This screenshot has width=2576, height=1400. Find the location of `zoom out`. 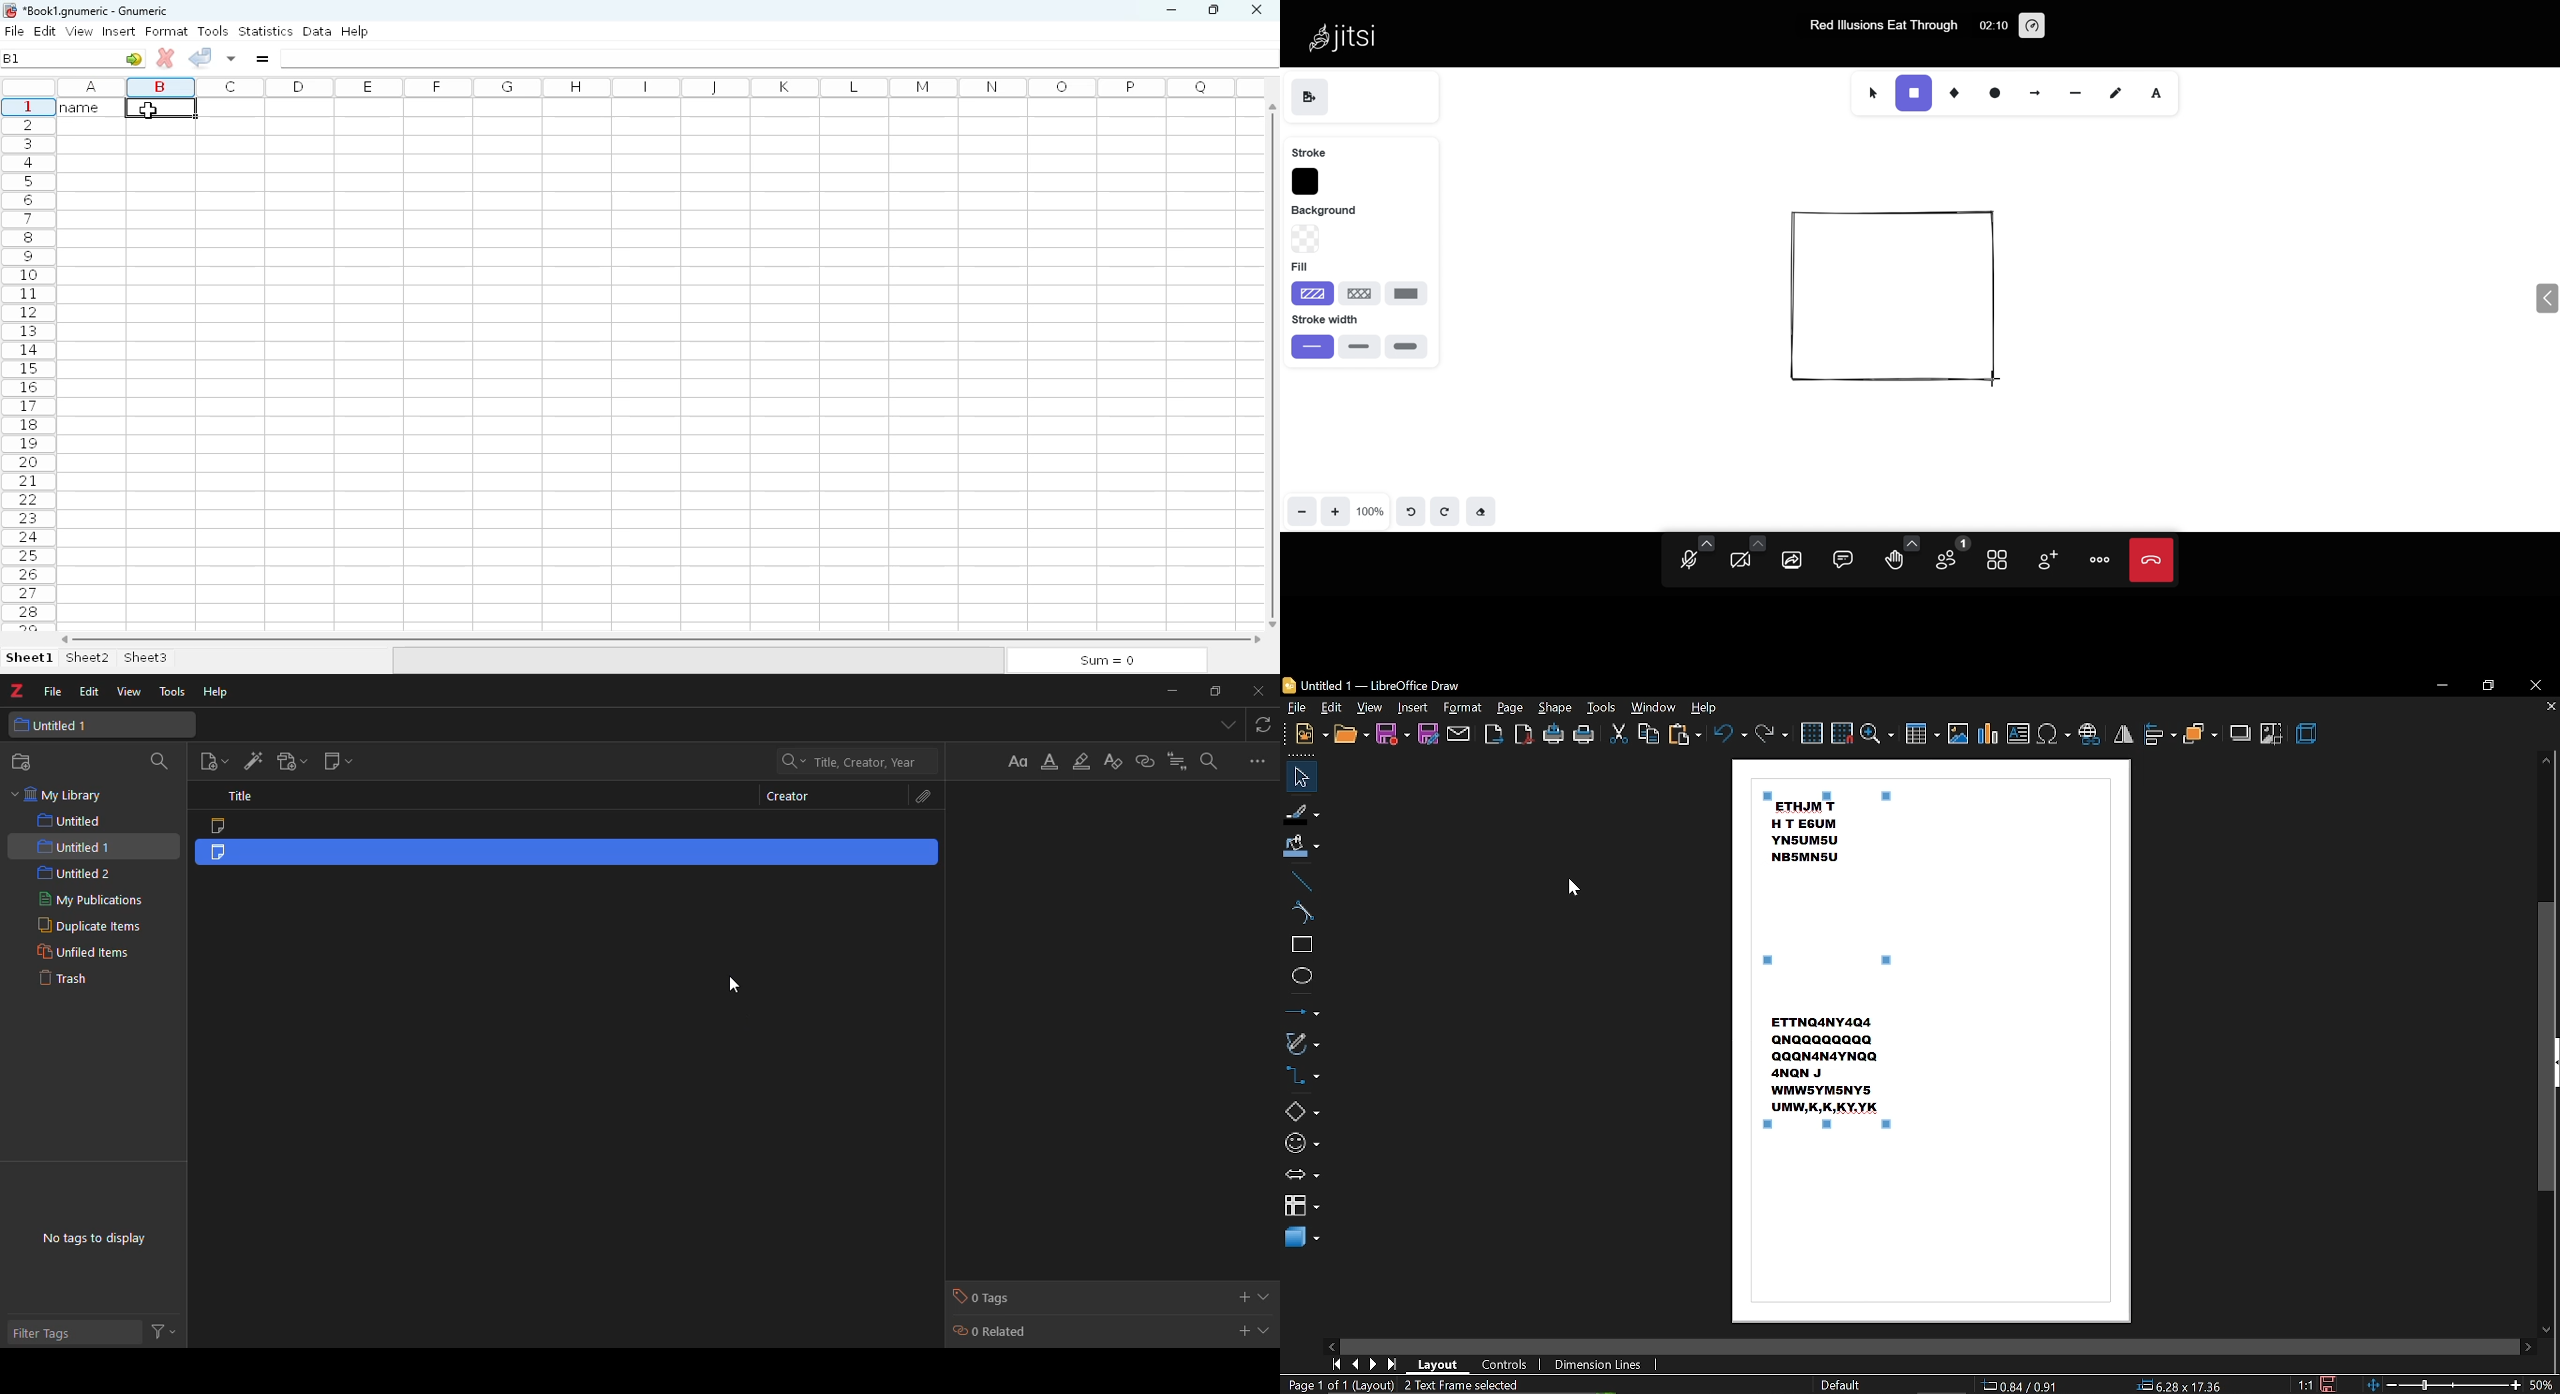

zoom out is located at coordinates (1301, 511).